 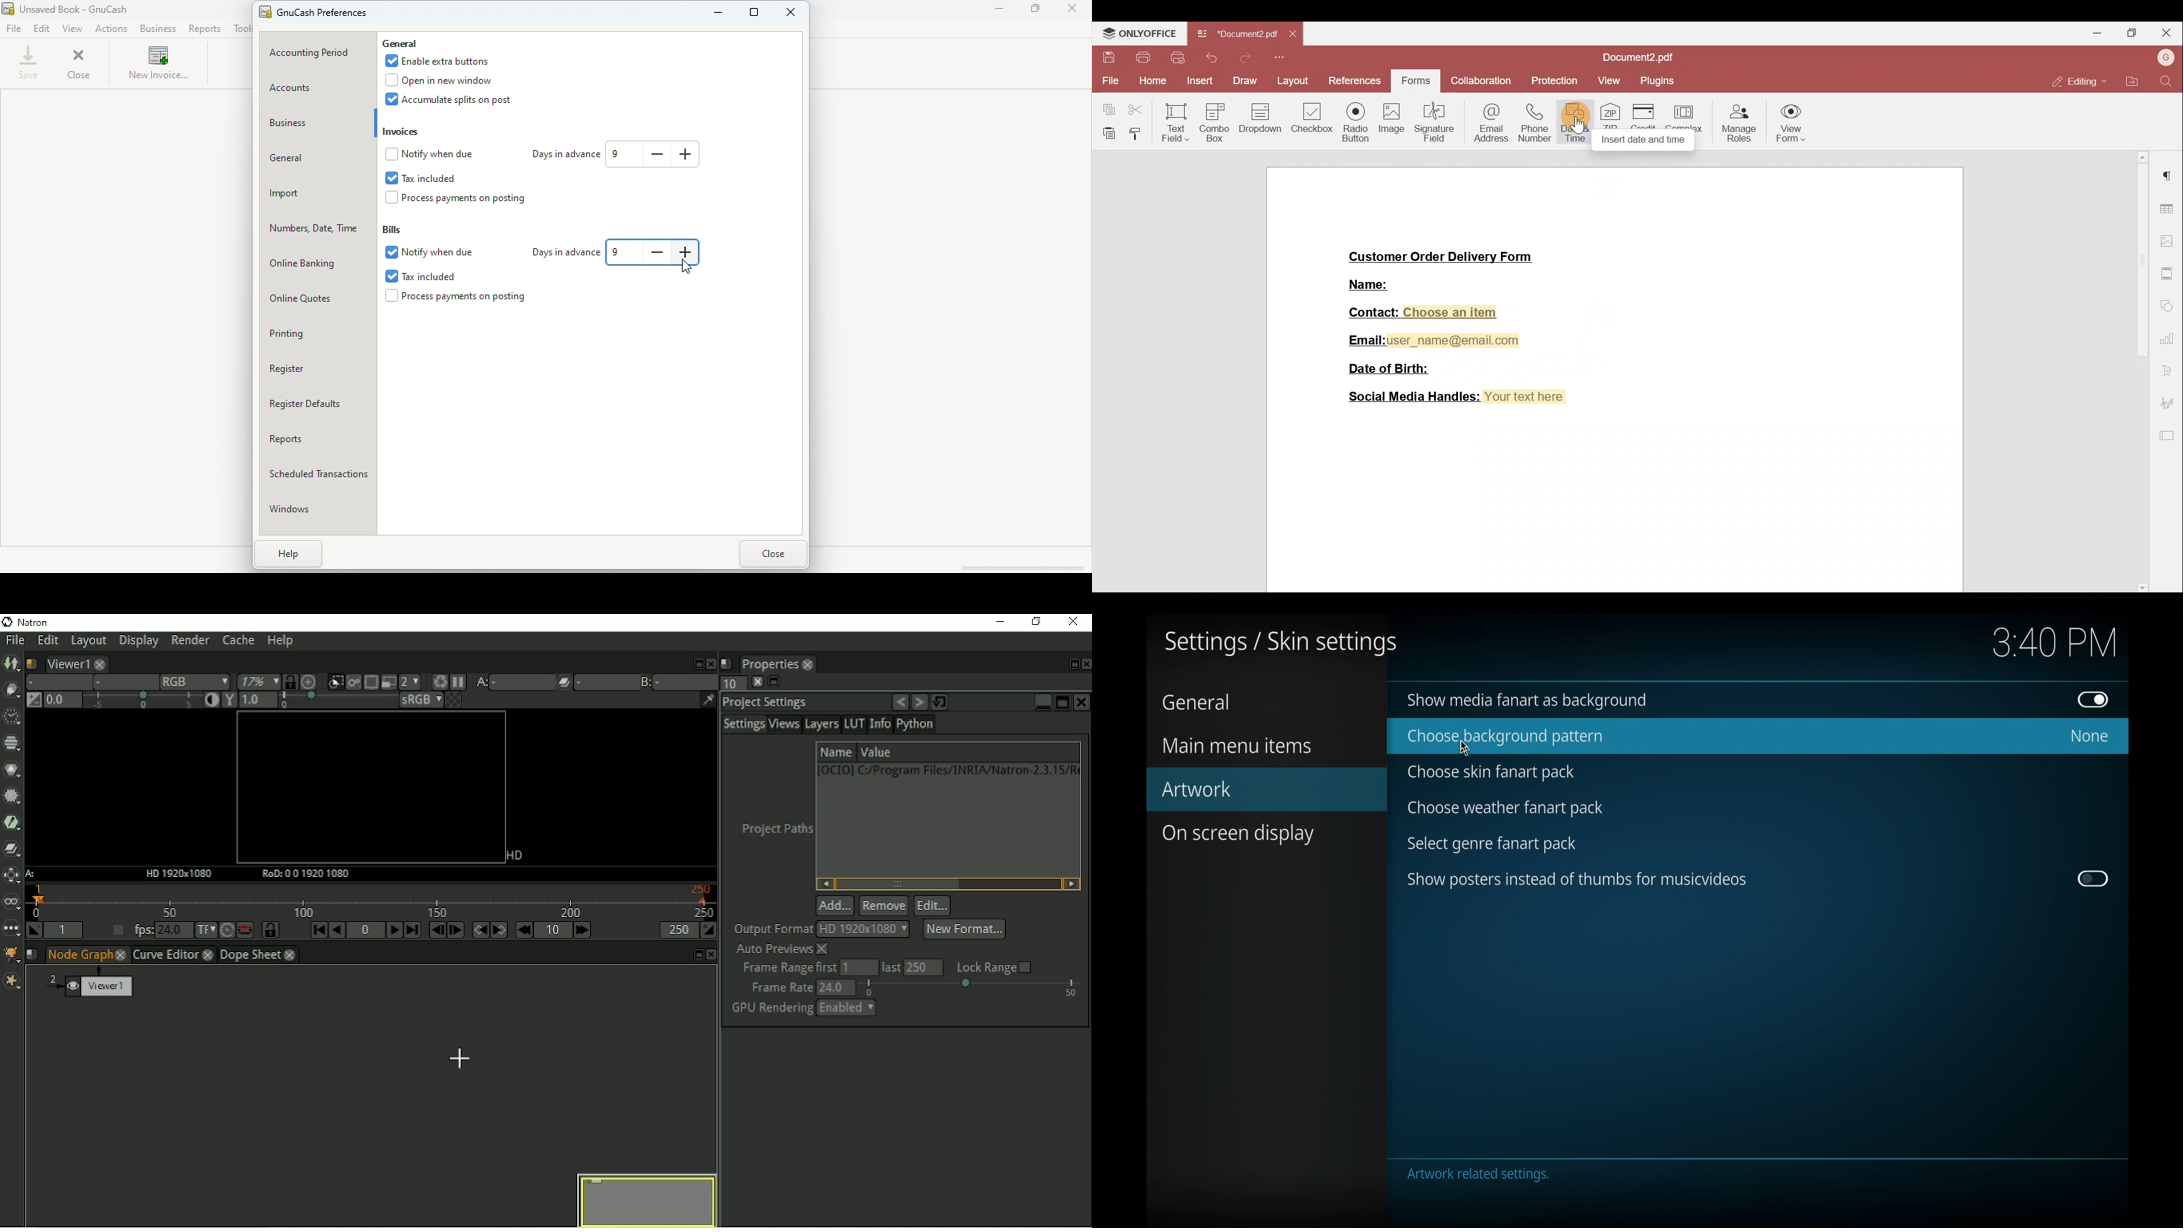 What do you see at coordinates (10, 715) in the screenshot?
I see `Time` at bounding box center [10, 715].